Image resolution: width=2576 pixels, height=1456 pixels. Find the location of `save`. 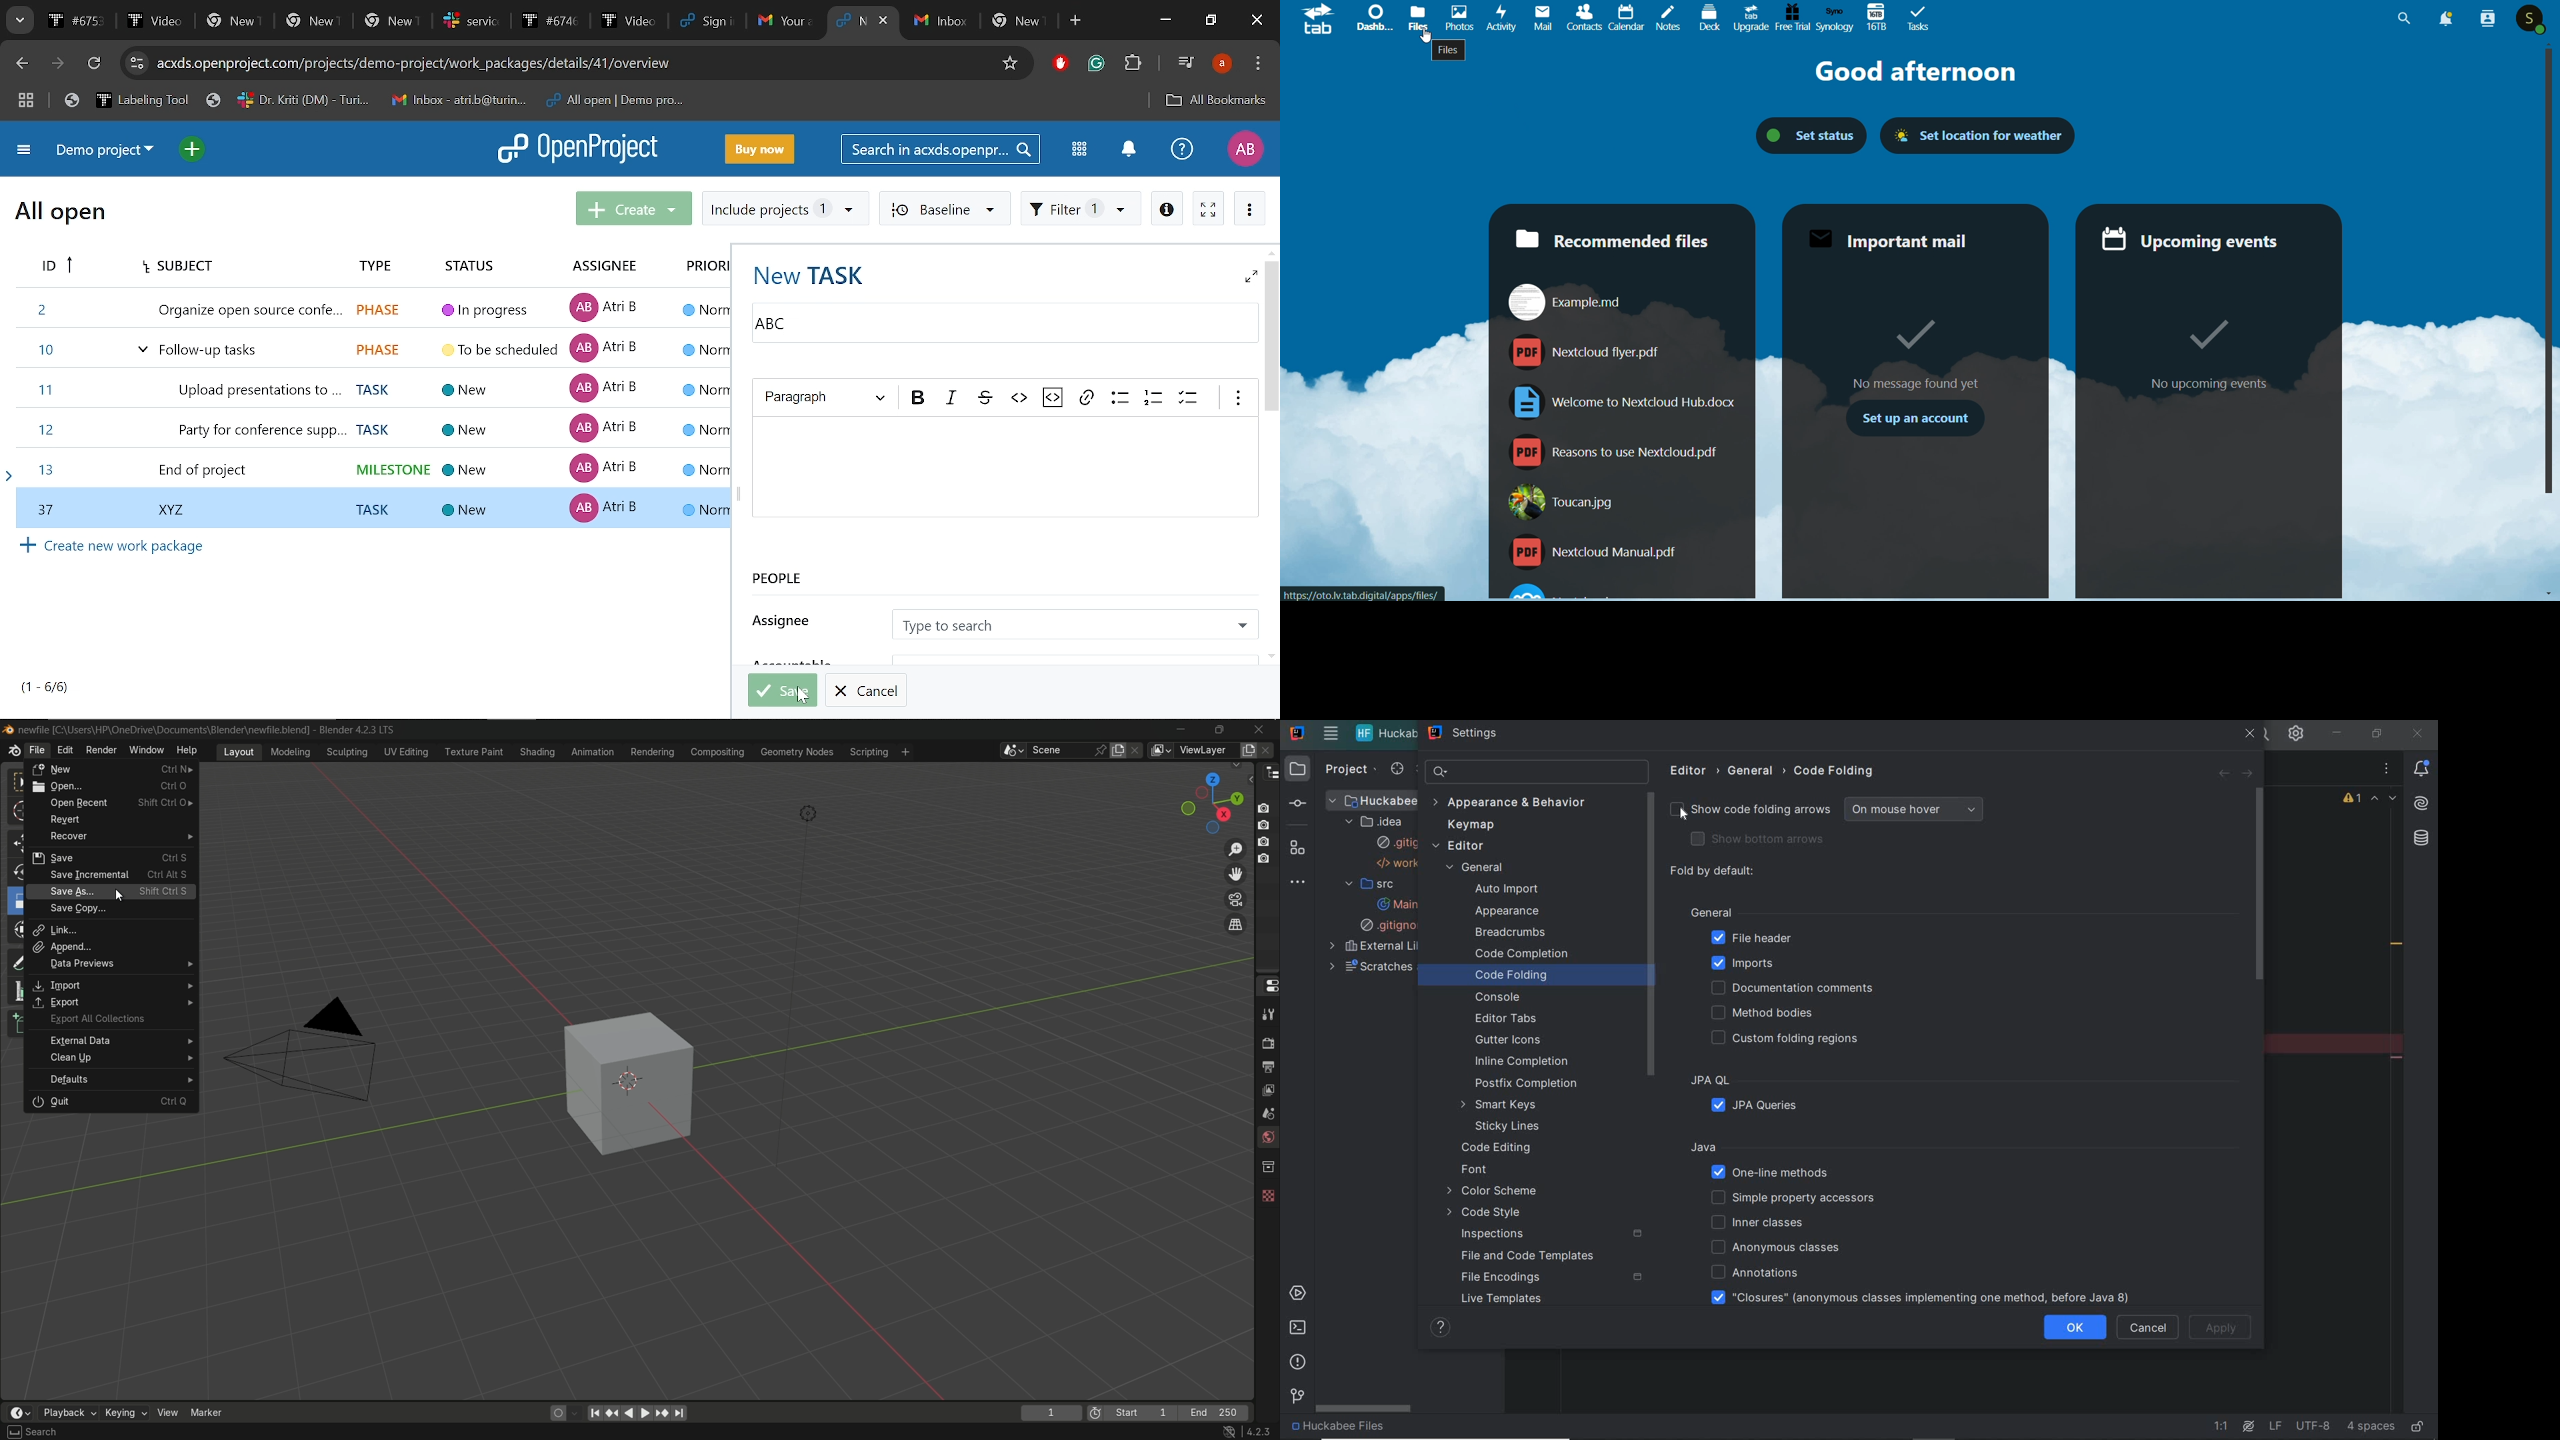

save is located at coordinates (111, 857).